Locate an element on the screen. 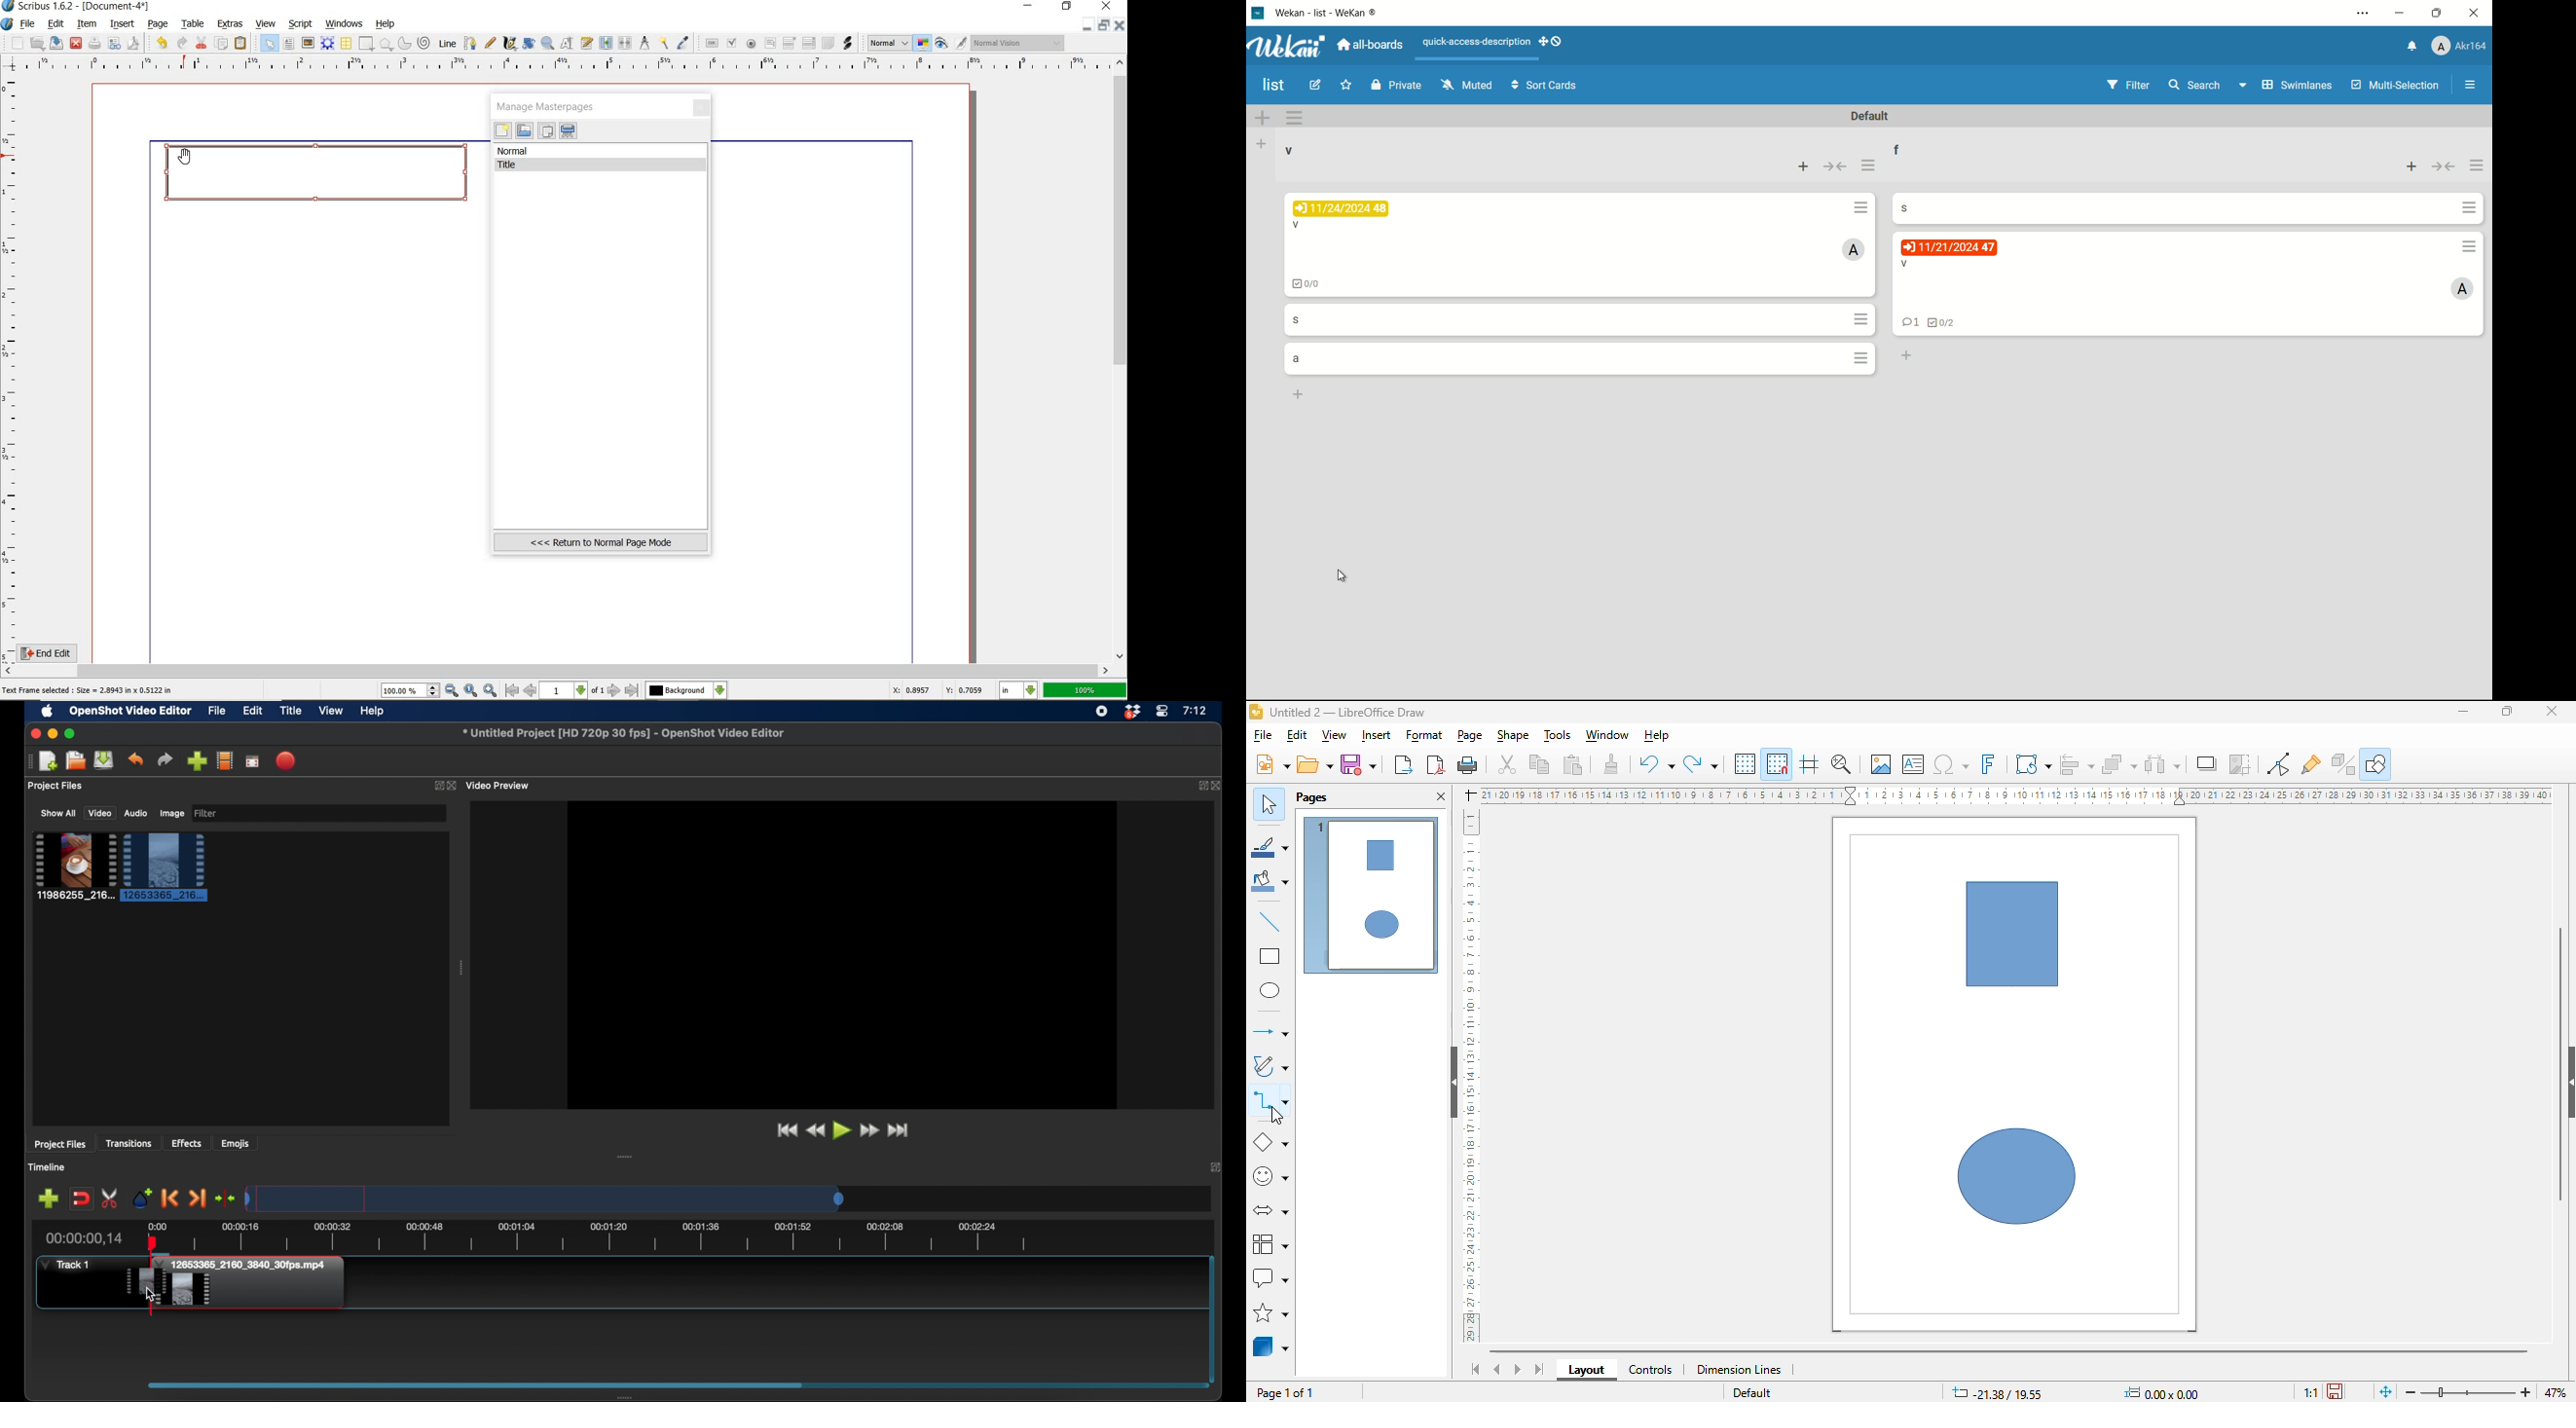 Image resolution: width=2576 pixels, height=1428 pixels. align objects is located at coordinates (2079, 764).